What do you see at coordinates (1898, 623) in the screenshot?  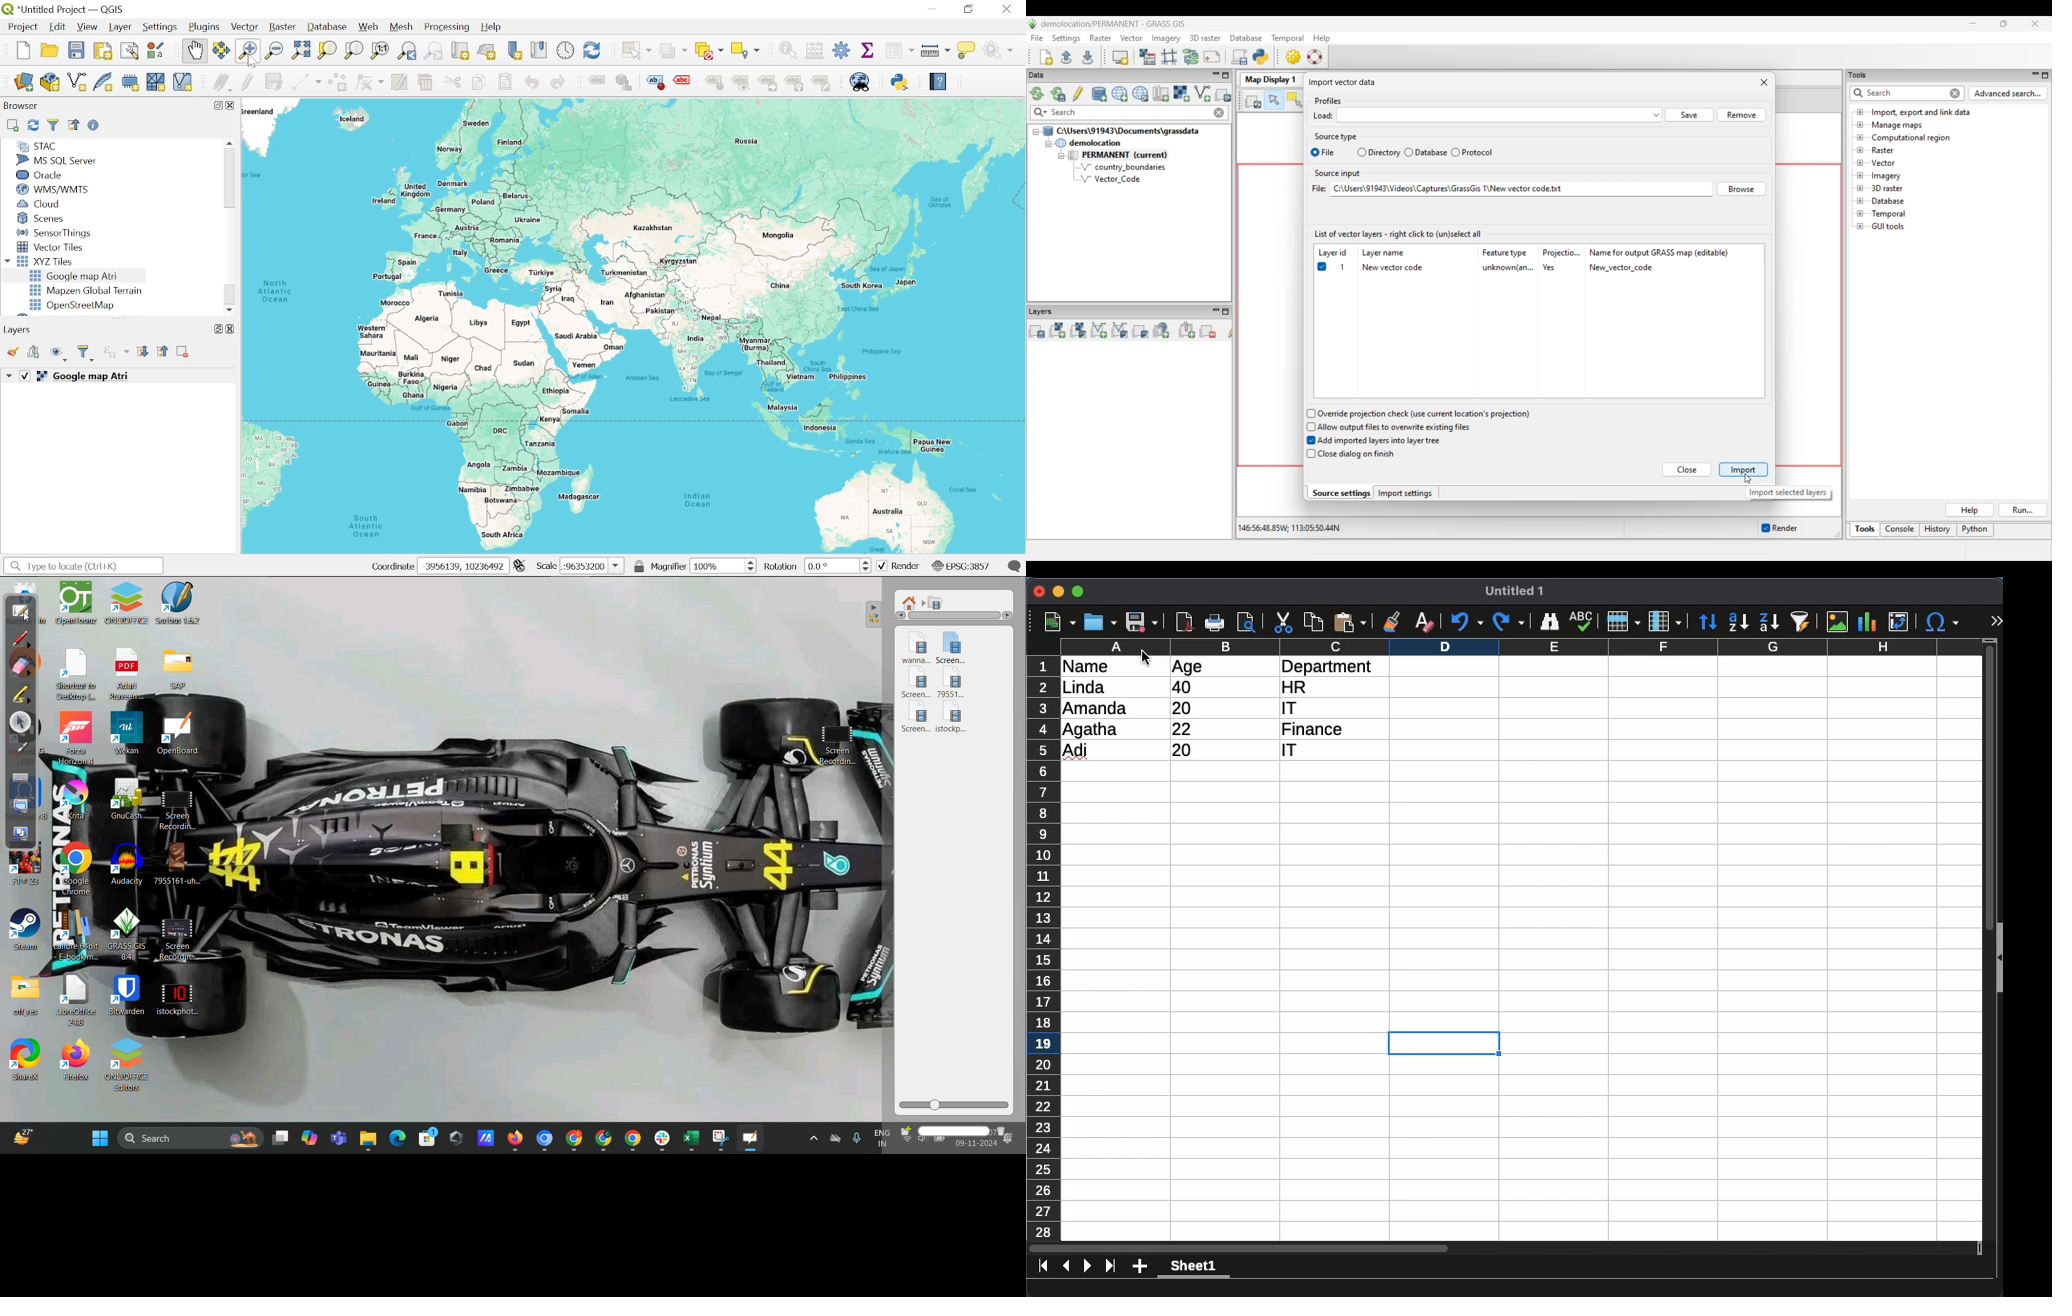 I see `pivot table` at bounding box center [1898, 623].